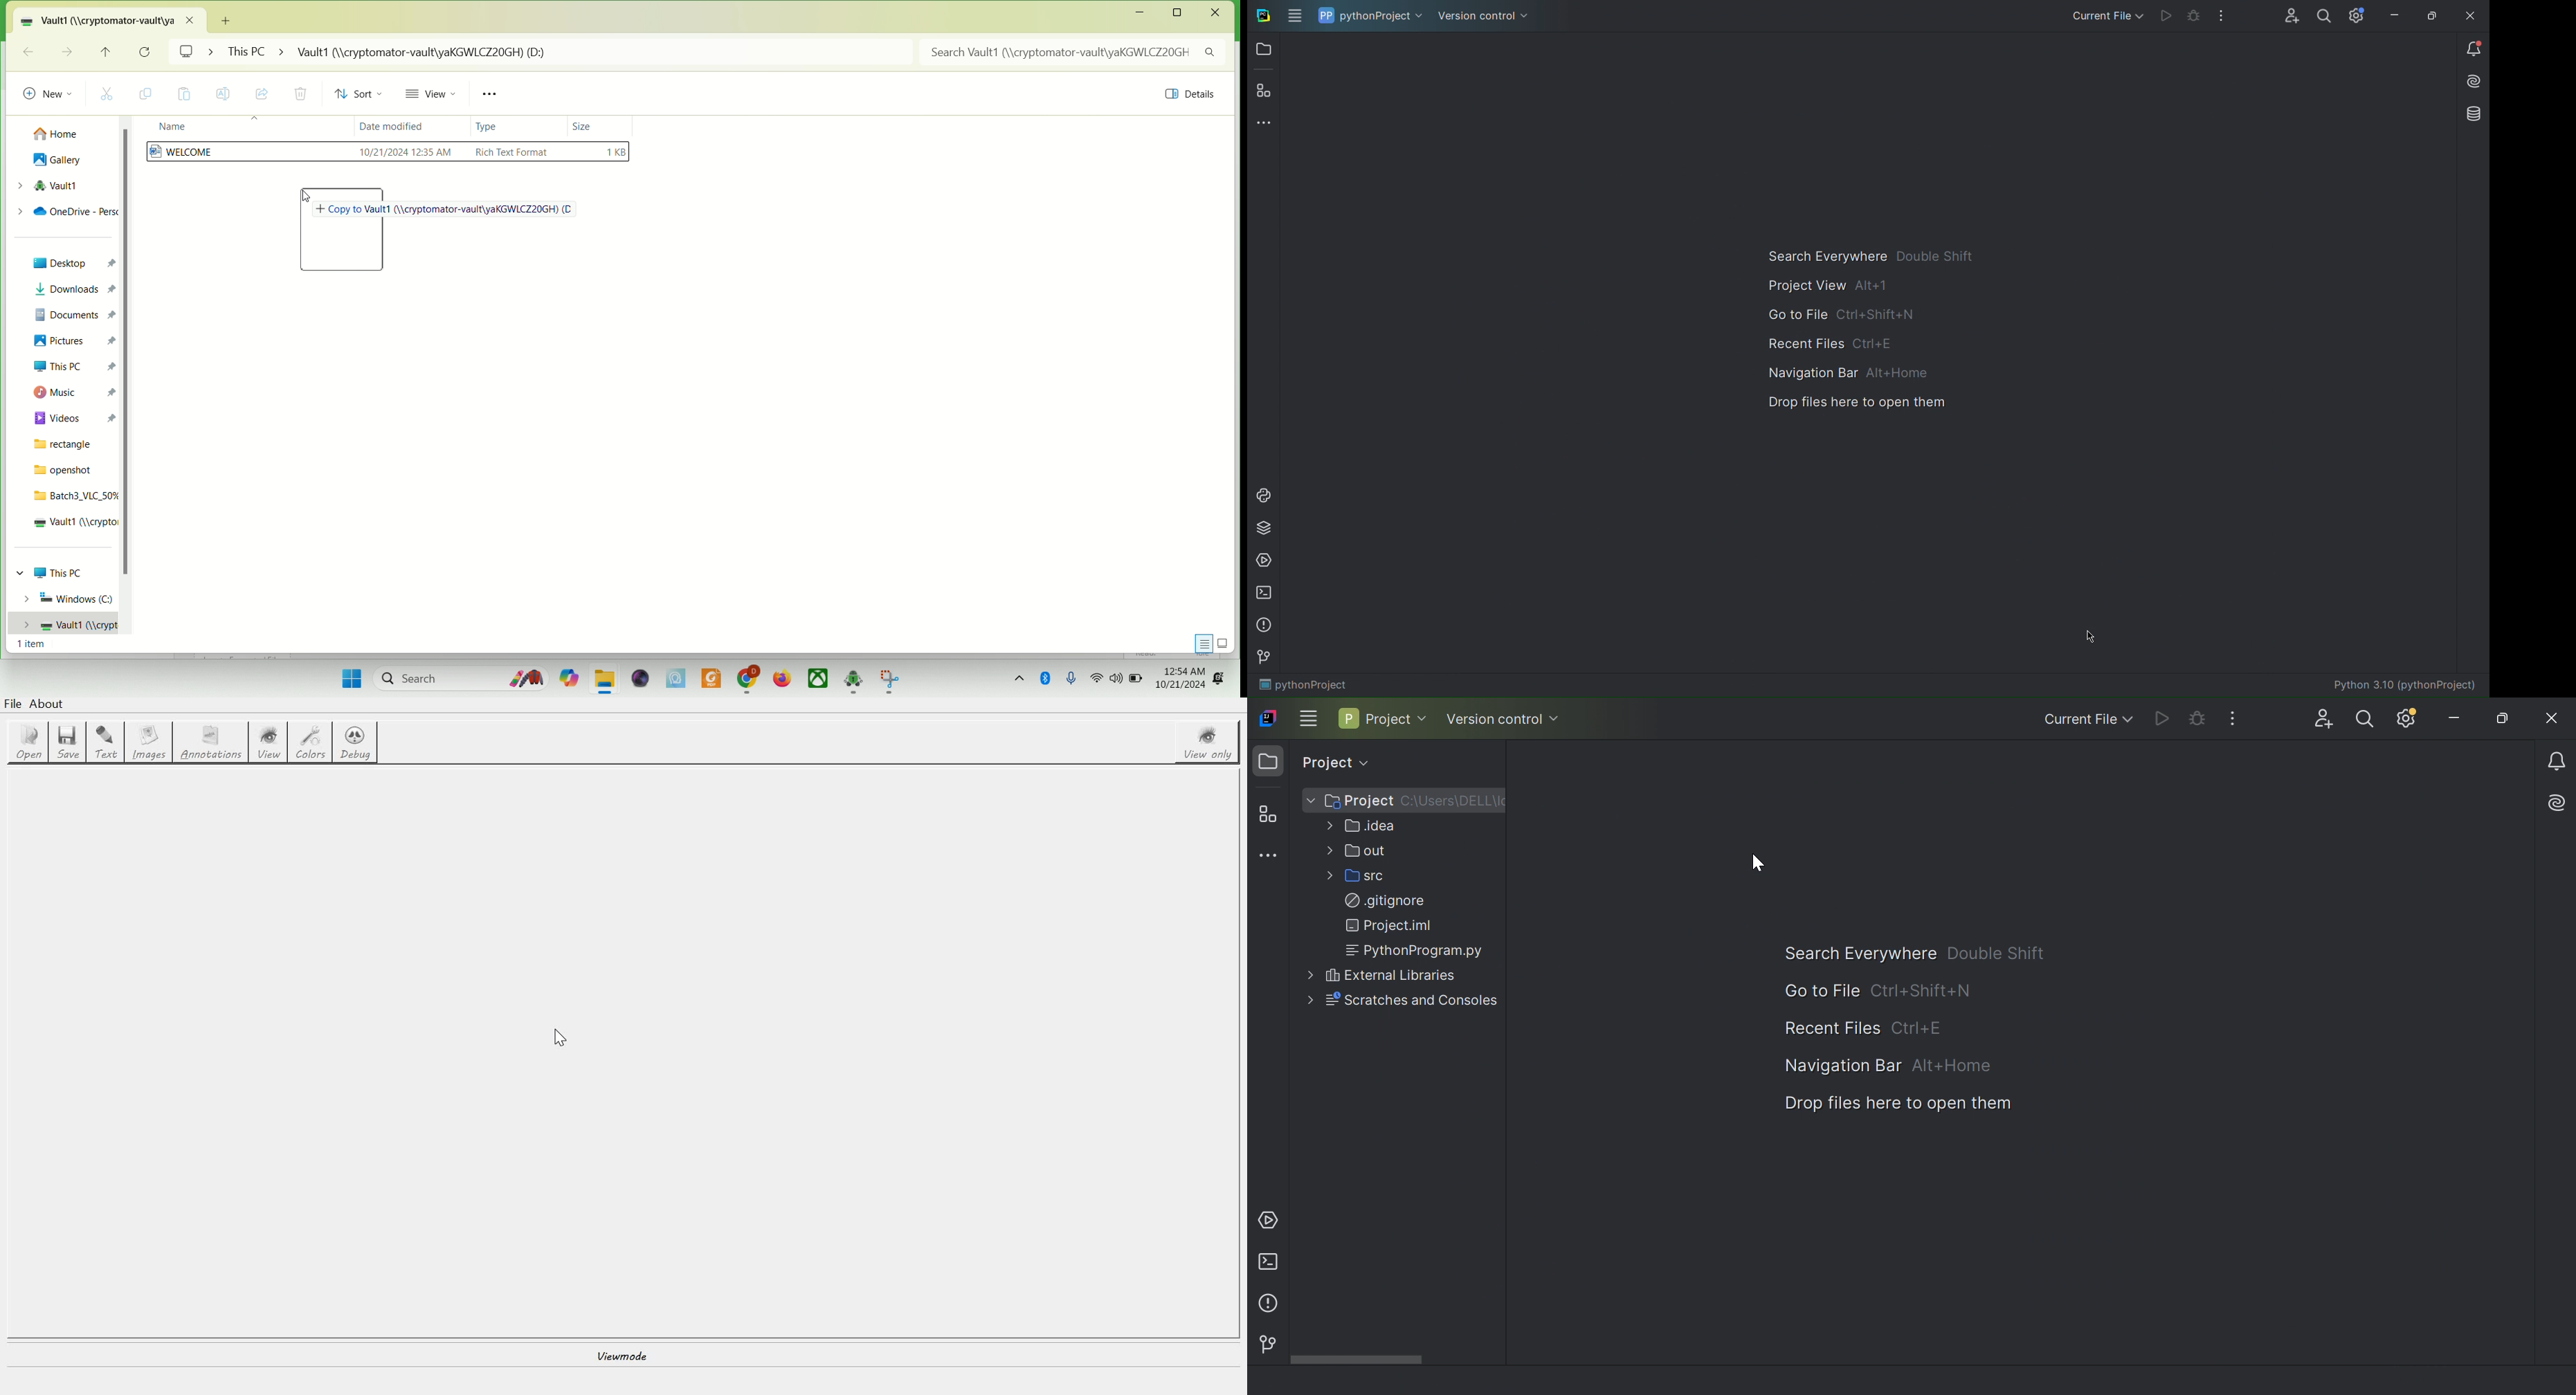  Describe the element at coordinates (1309, 718) in the screenshot. I see `Main menu` at that location.